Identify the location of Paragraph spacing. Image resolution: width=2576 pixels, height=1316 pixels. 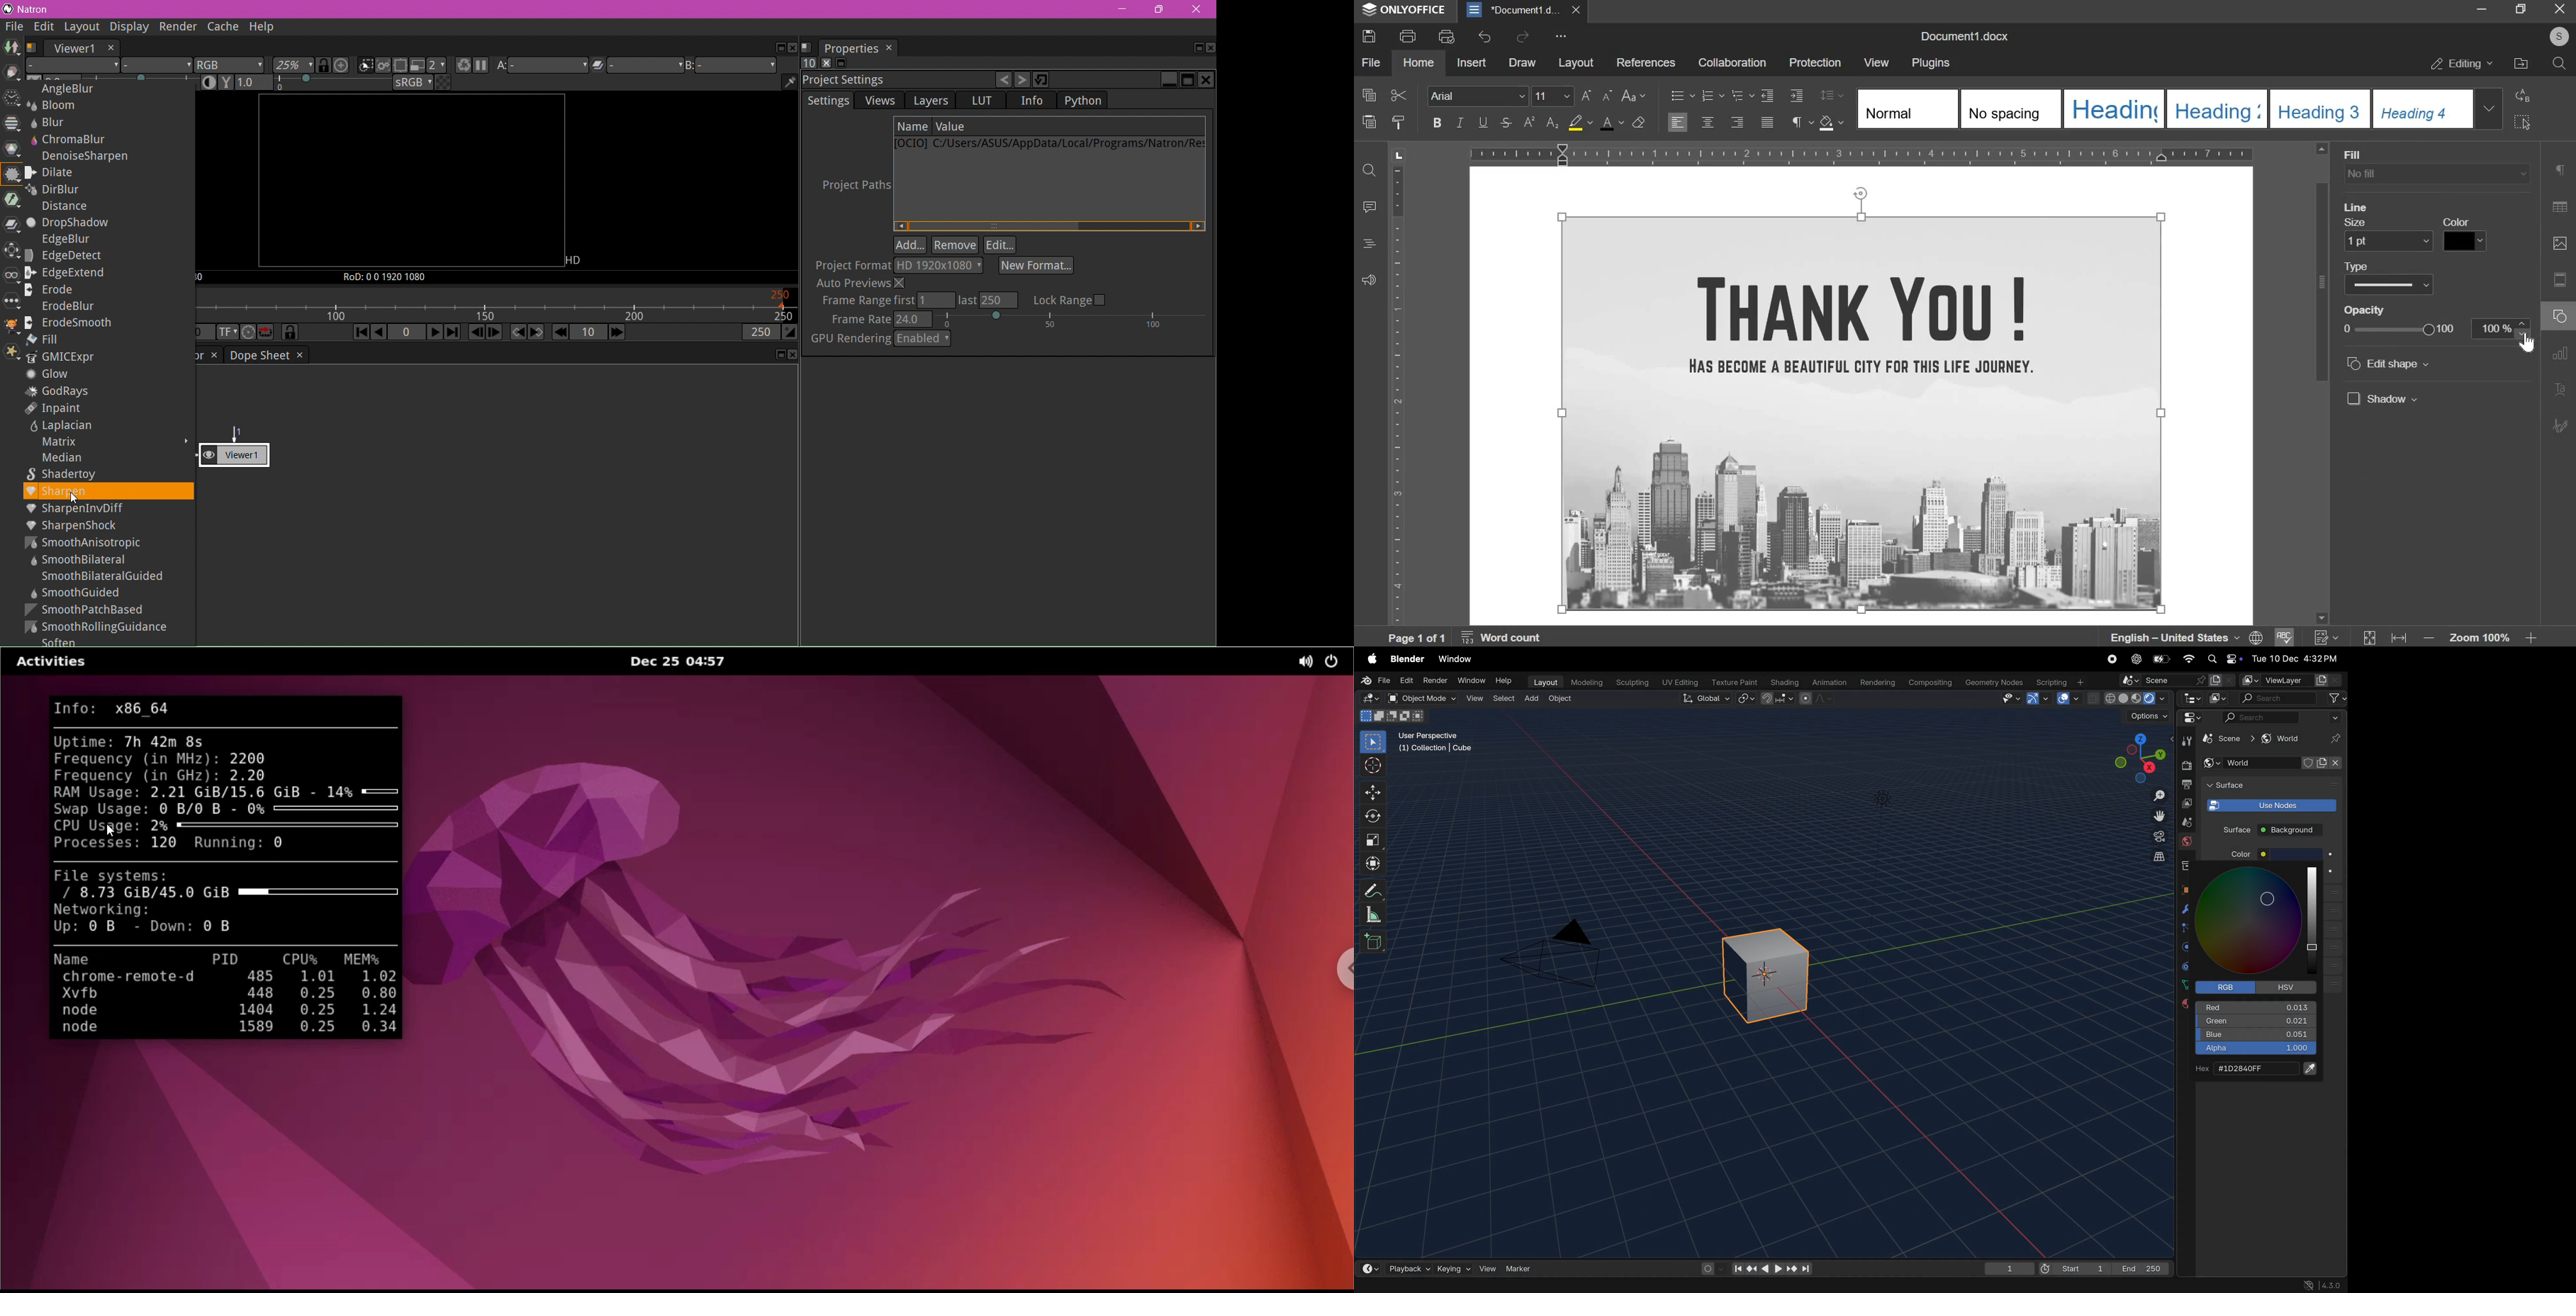
(2394, 200).